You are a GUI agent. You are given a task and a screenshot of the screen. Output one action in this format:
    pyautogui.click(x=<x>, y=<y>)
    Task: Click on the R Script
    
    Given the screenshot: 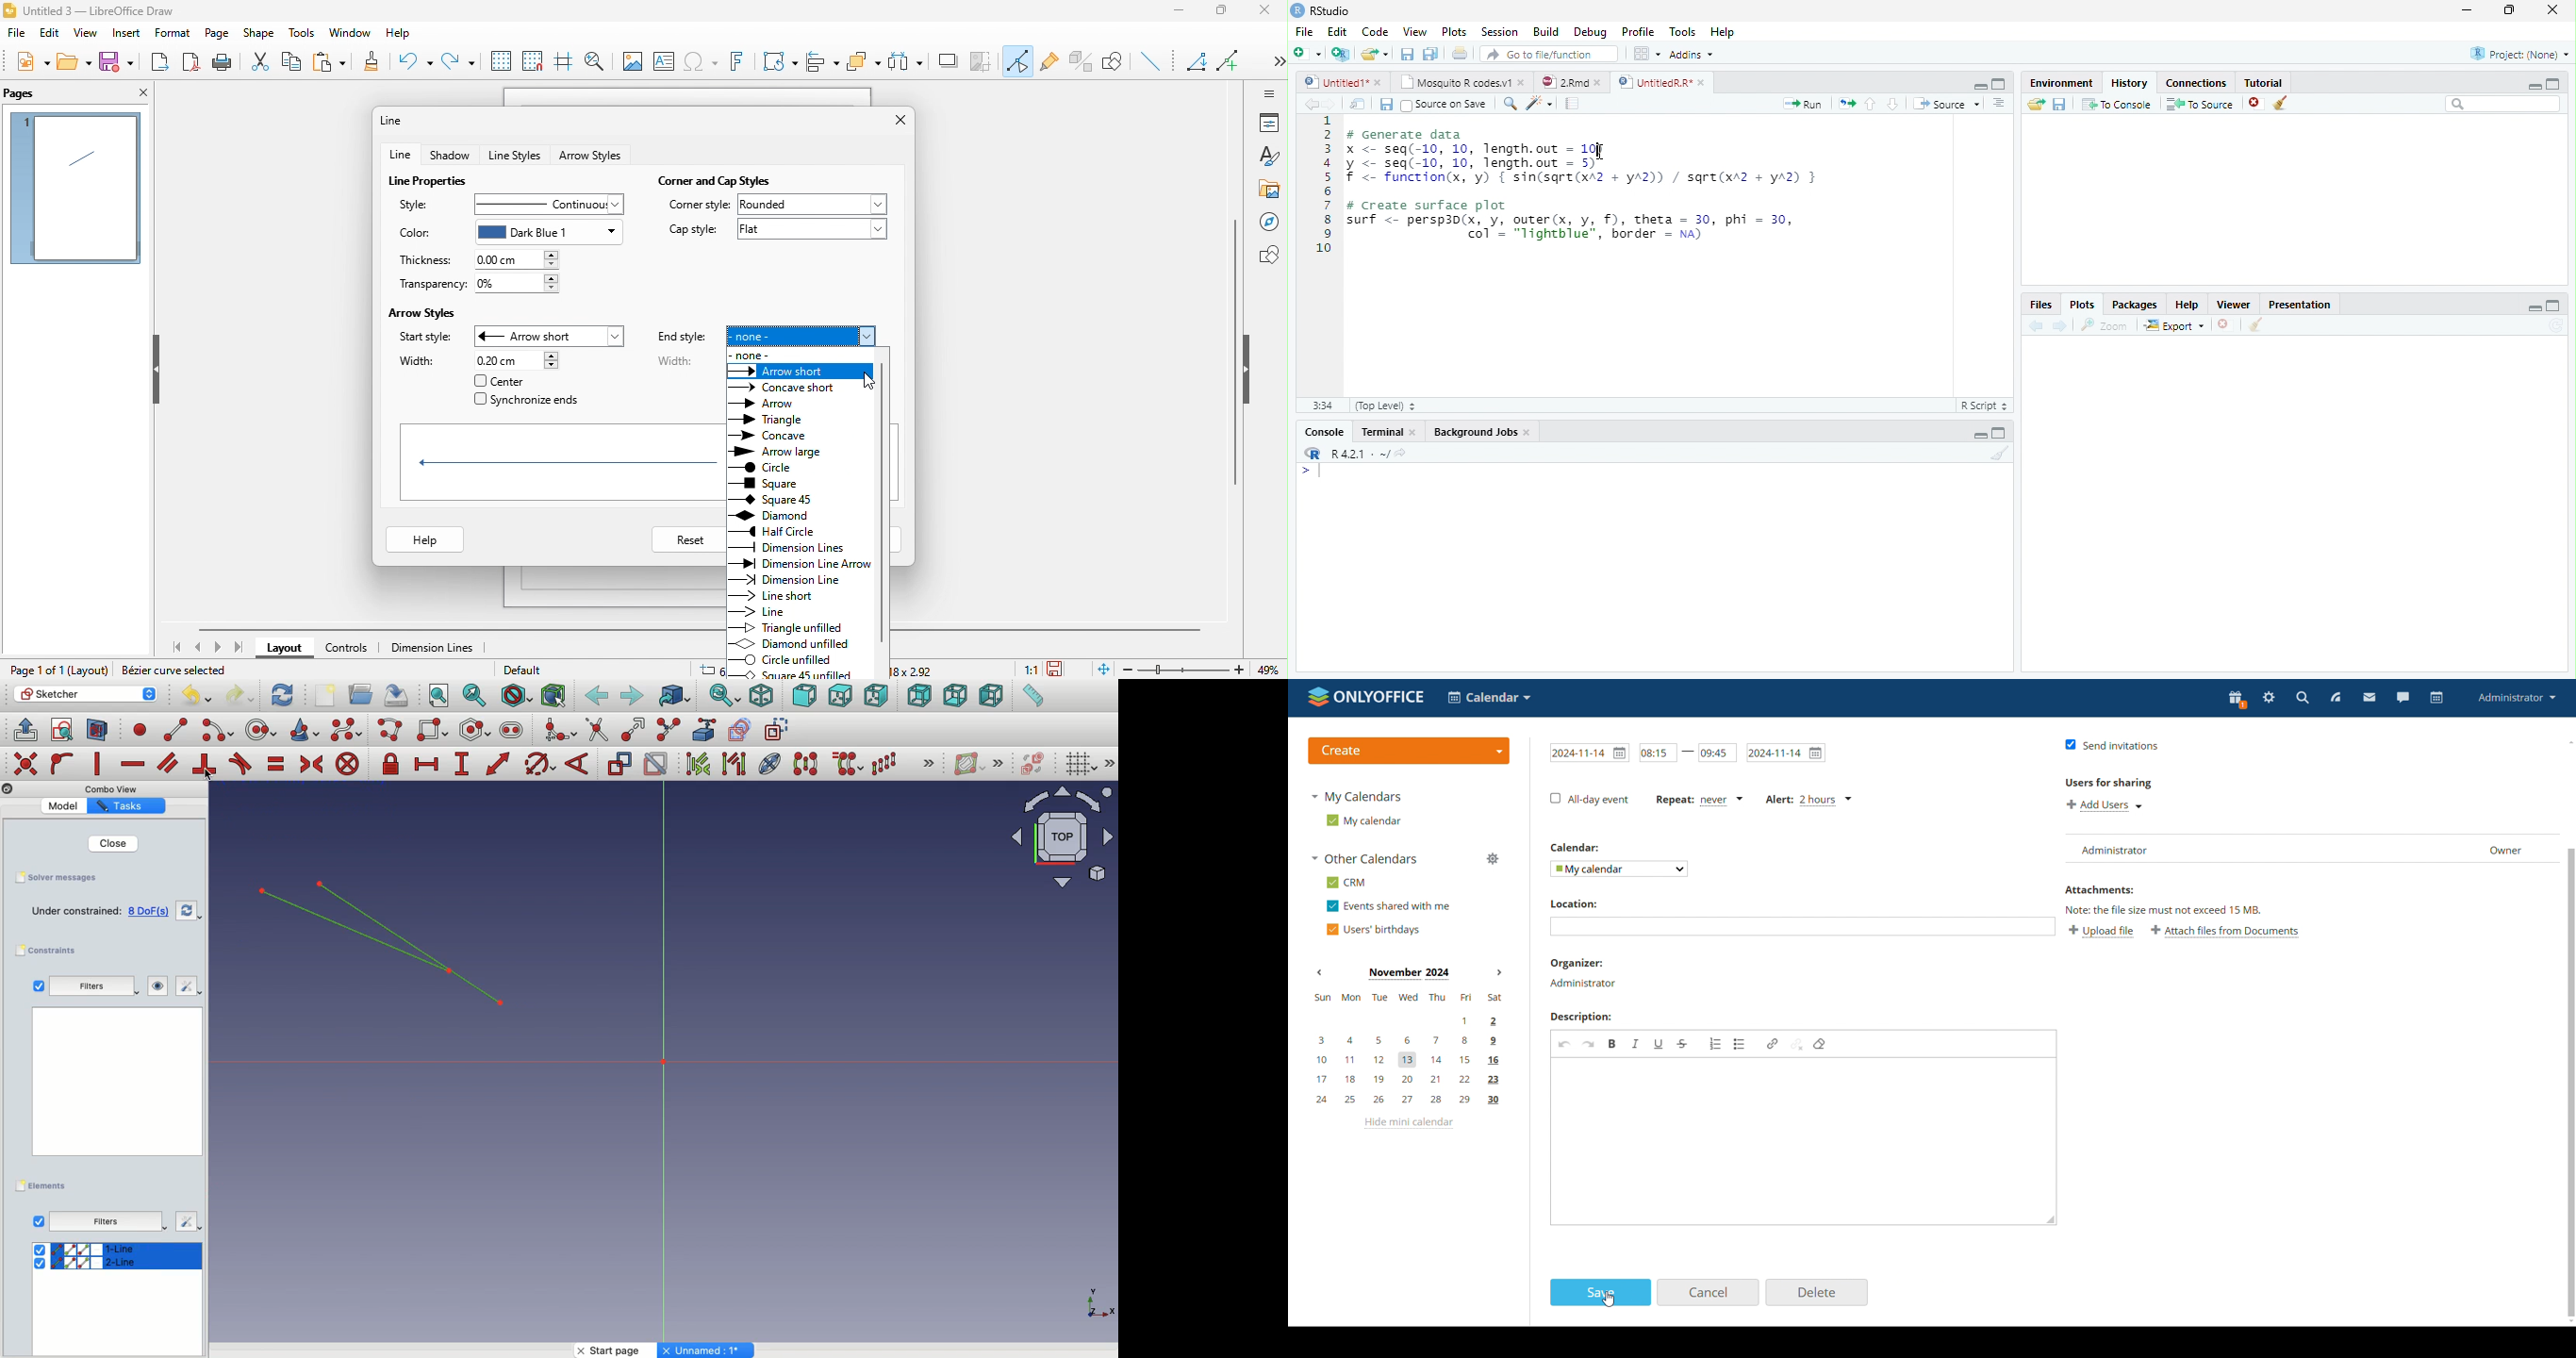 What is the action you would take?
    pyautogui.click(x=1987, y=406)
    